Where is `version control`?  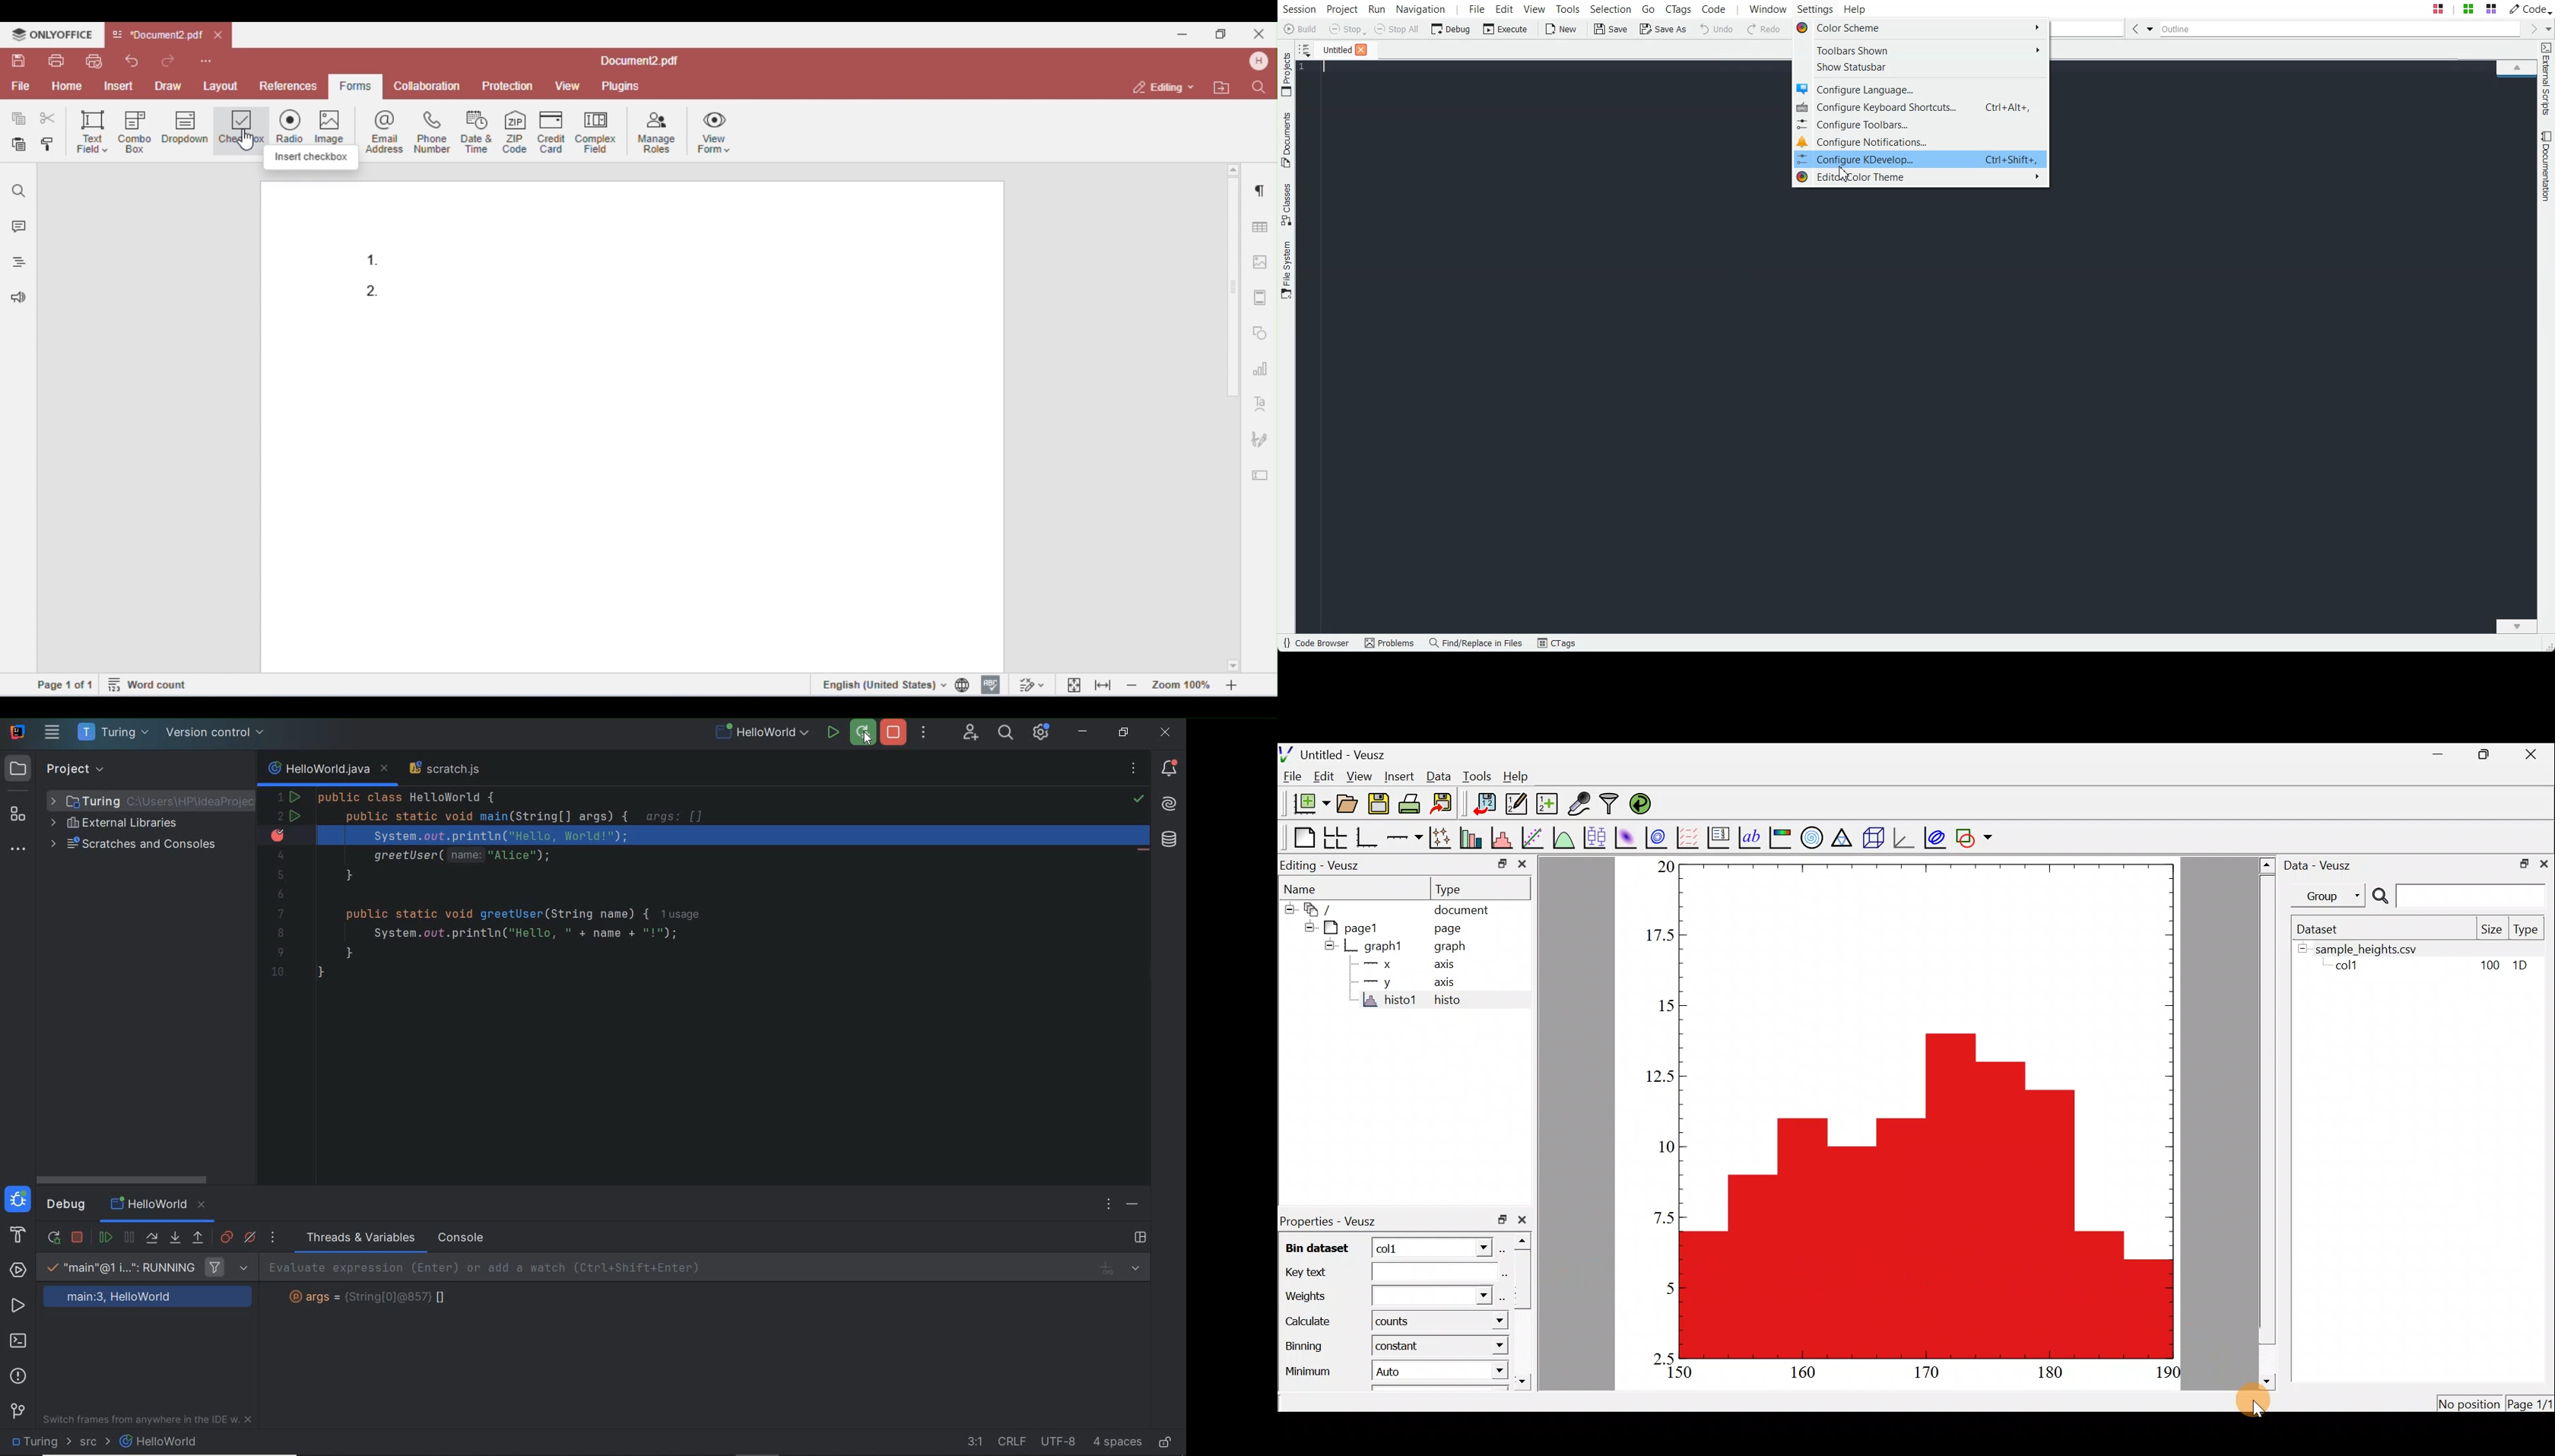
version control is located at coordinates (217, 734).